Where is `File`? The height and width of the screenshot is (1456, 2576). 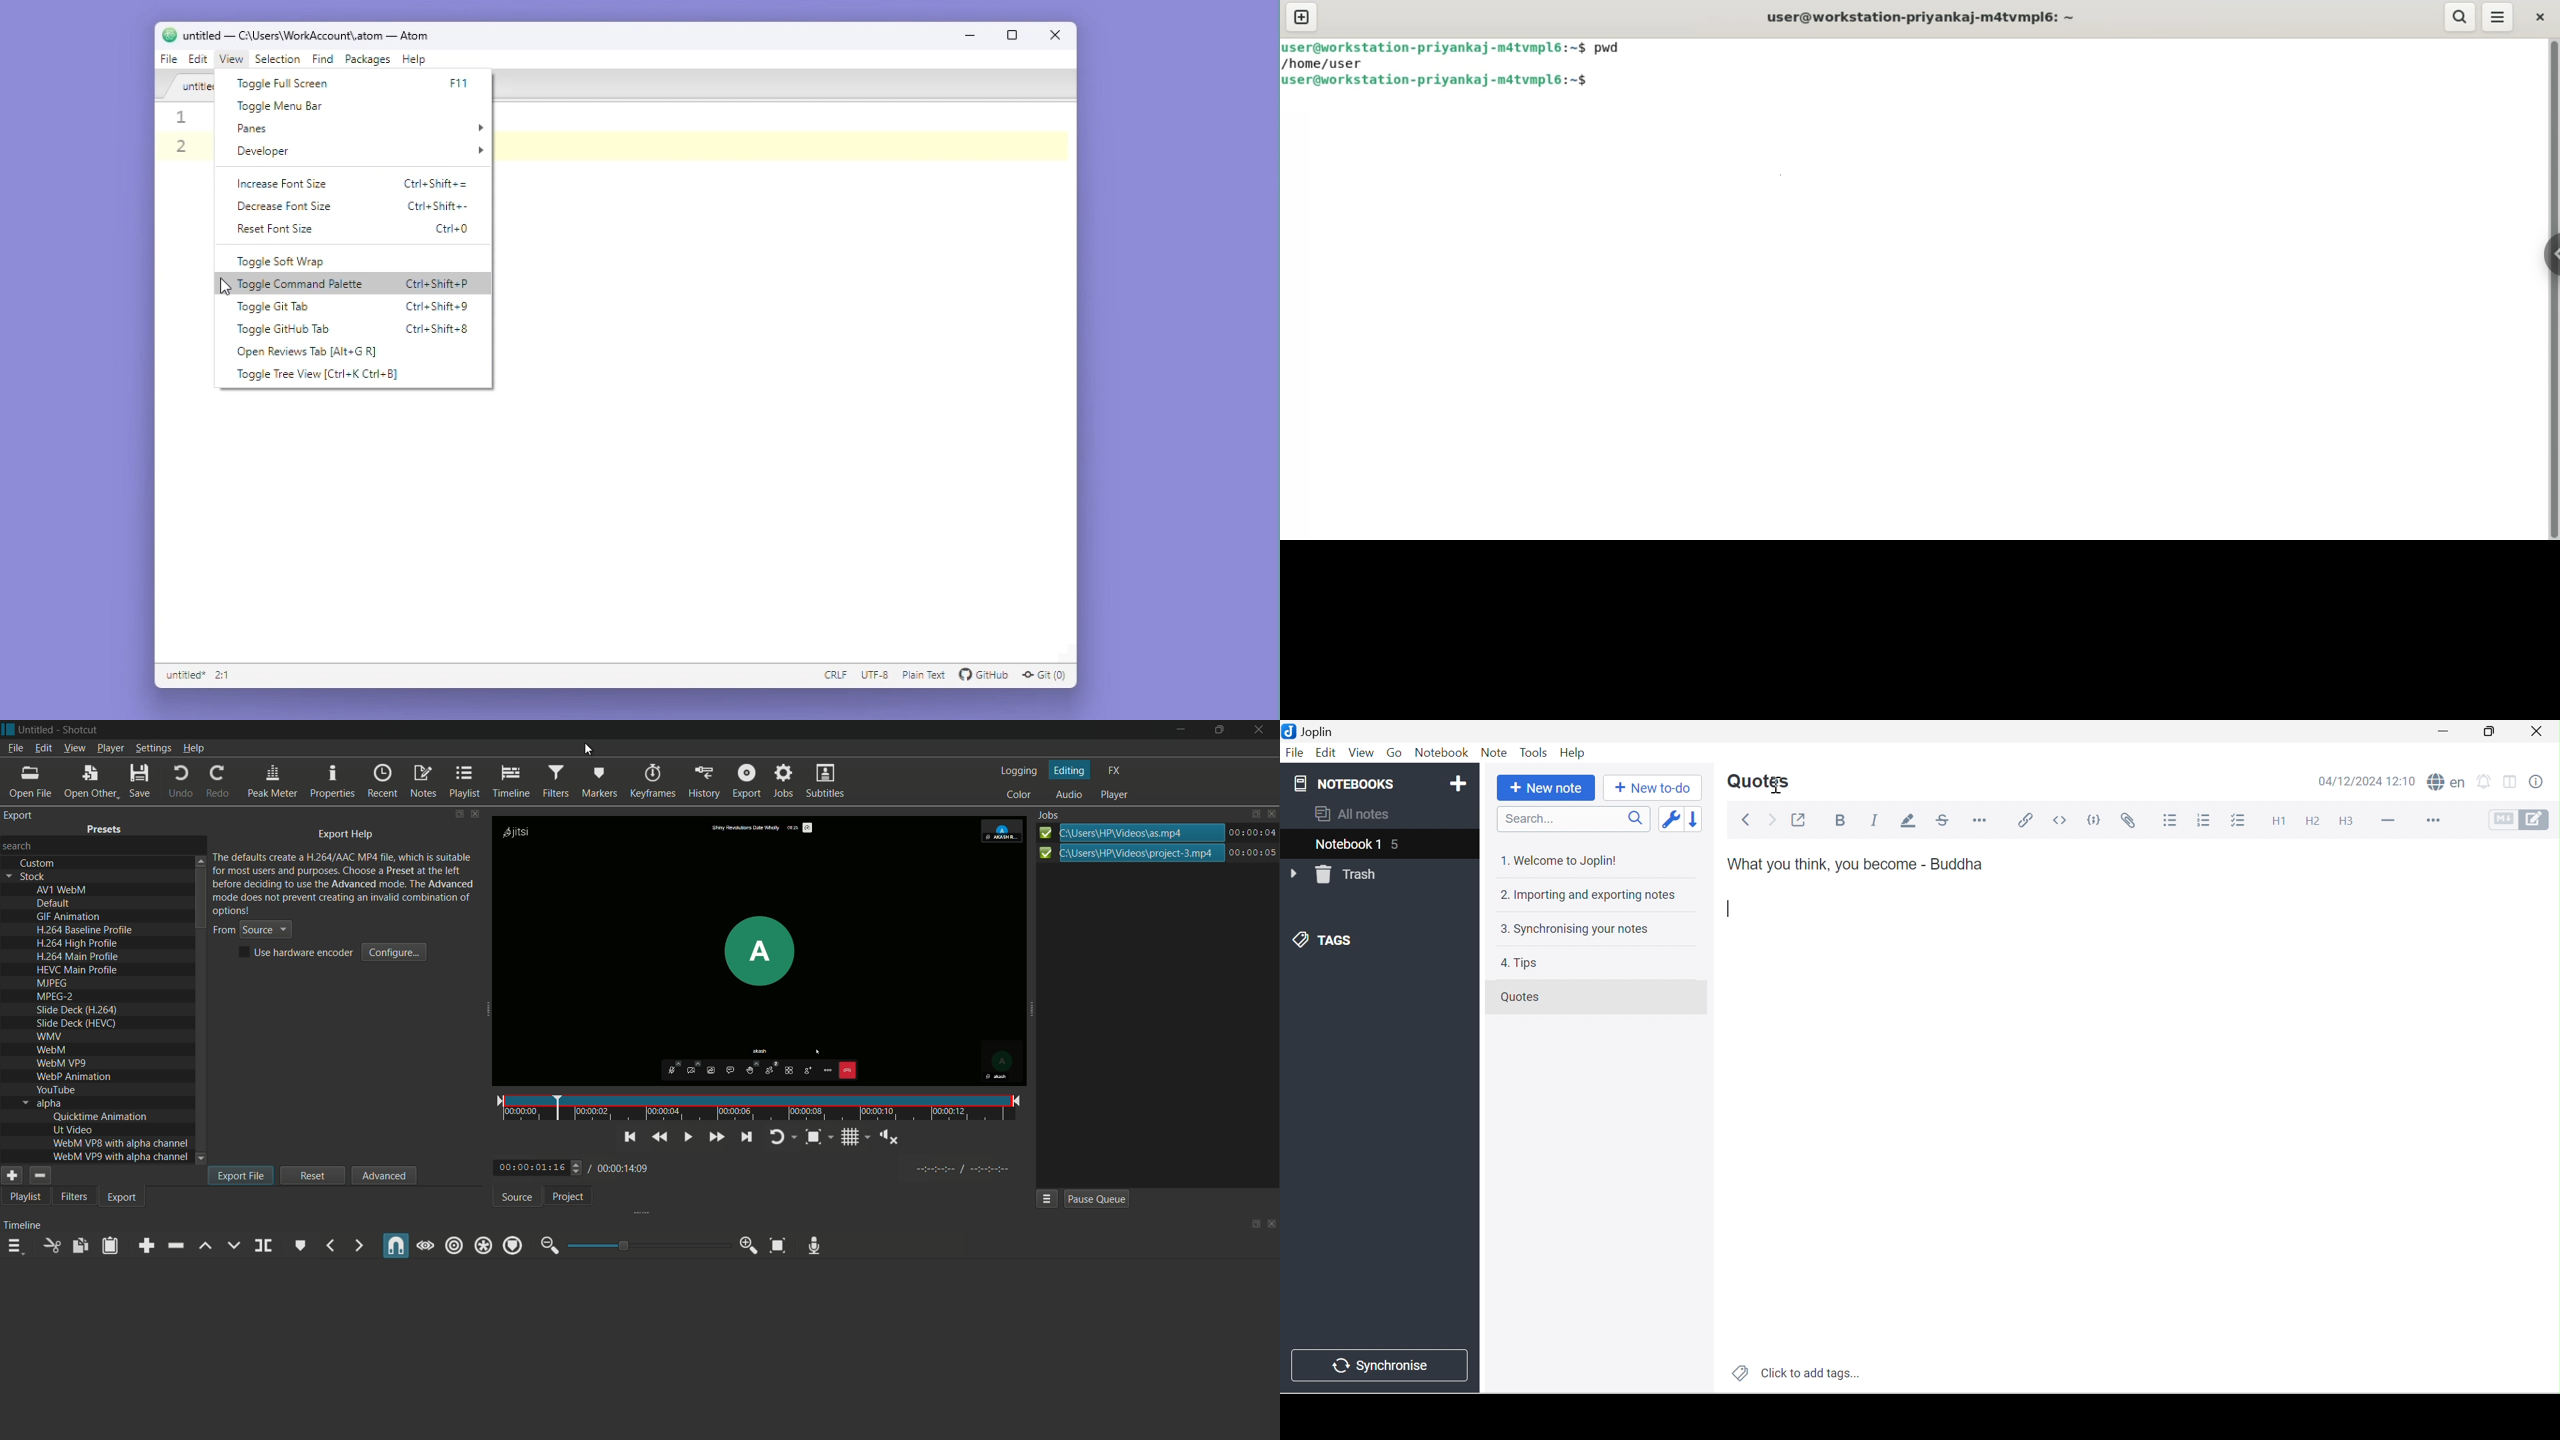 File is located at coordinates (1295, 753).